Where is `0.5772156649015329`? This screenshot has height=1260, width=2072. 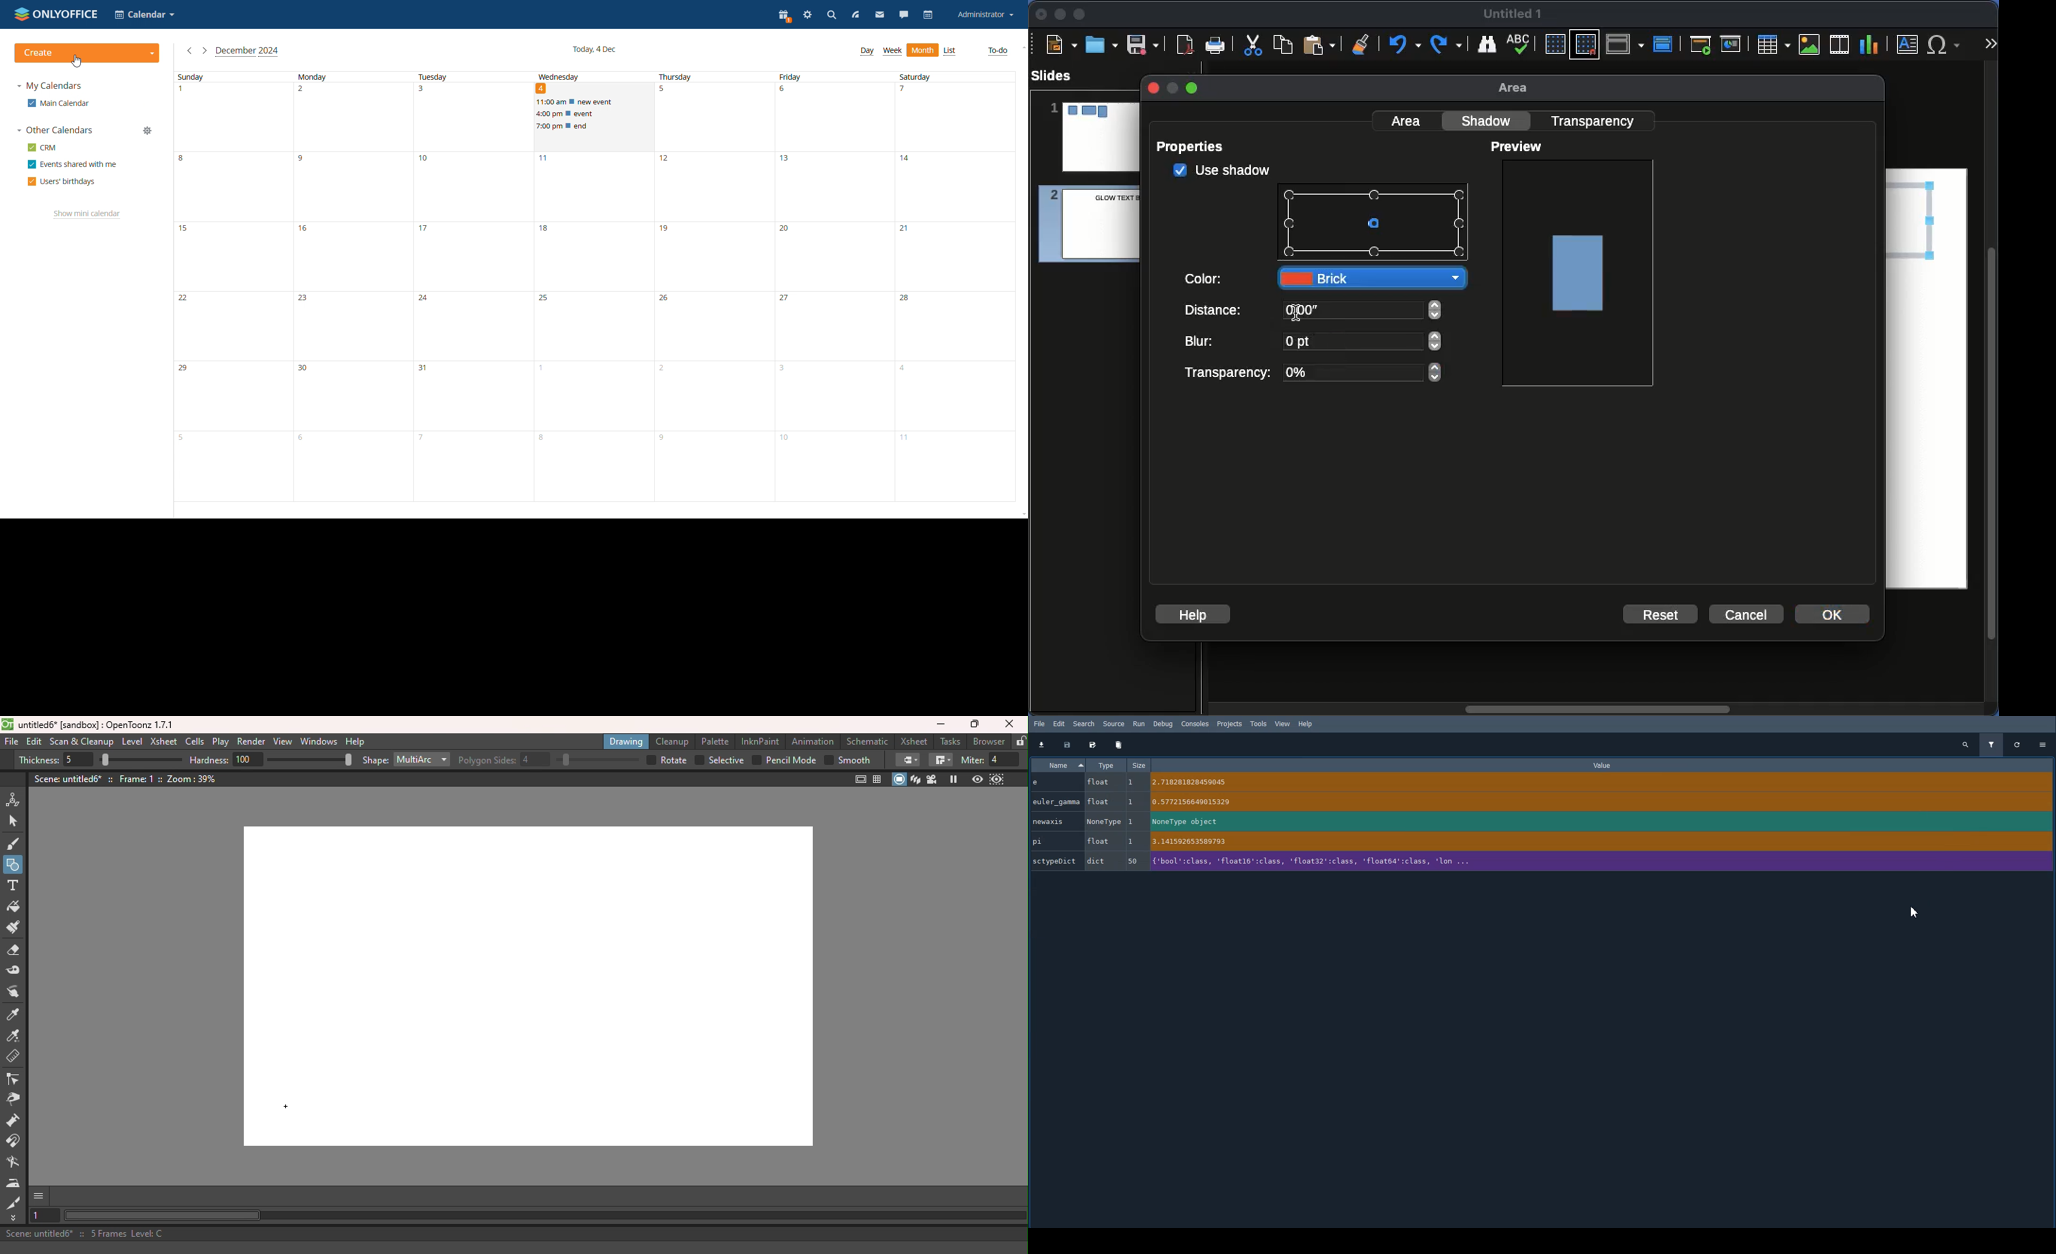
0.5772156649015329 is located at coordinates (1590, 802).